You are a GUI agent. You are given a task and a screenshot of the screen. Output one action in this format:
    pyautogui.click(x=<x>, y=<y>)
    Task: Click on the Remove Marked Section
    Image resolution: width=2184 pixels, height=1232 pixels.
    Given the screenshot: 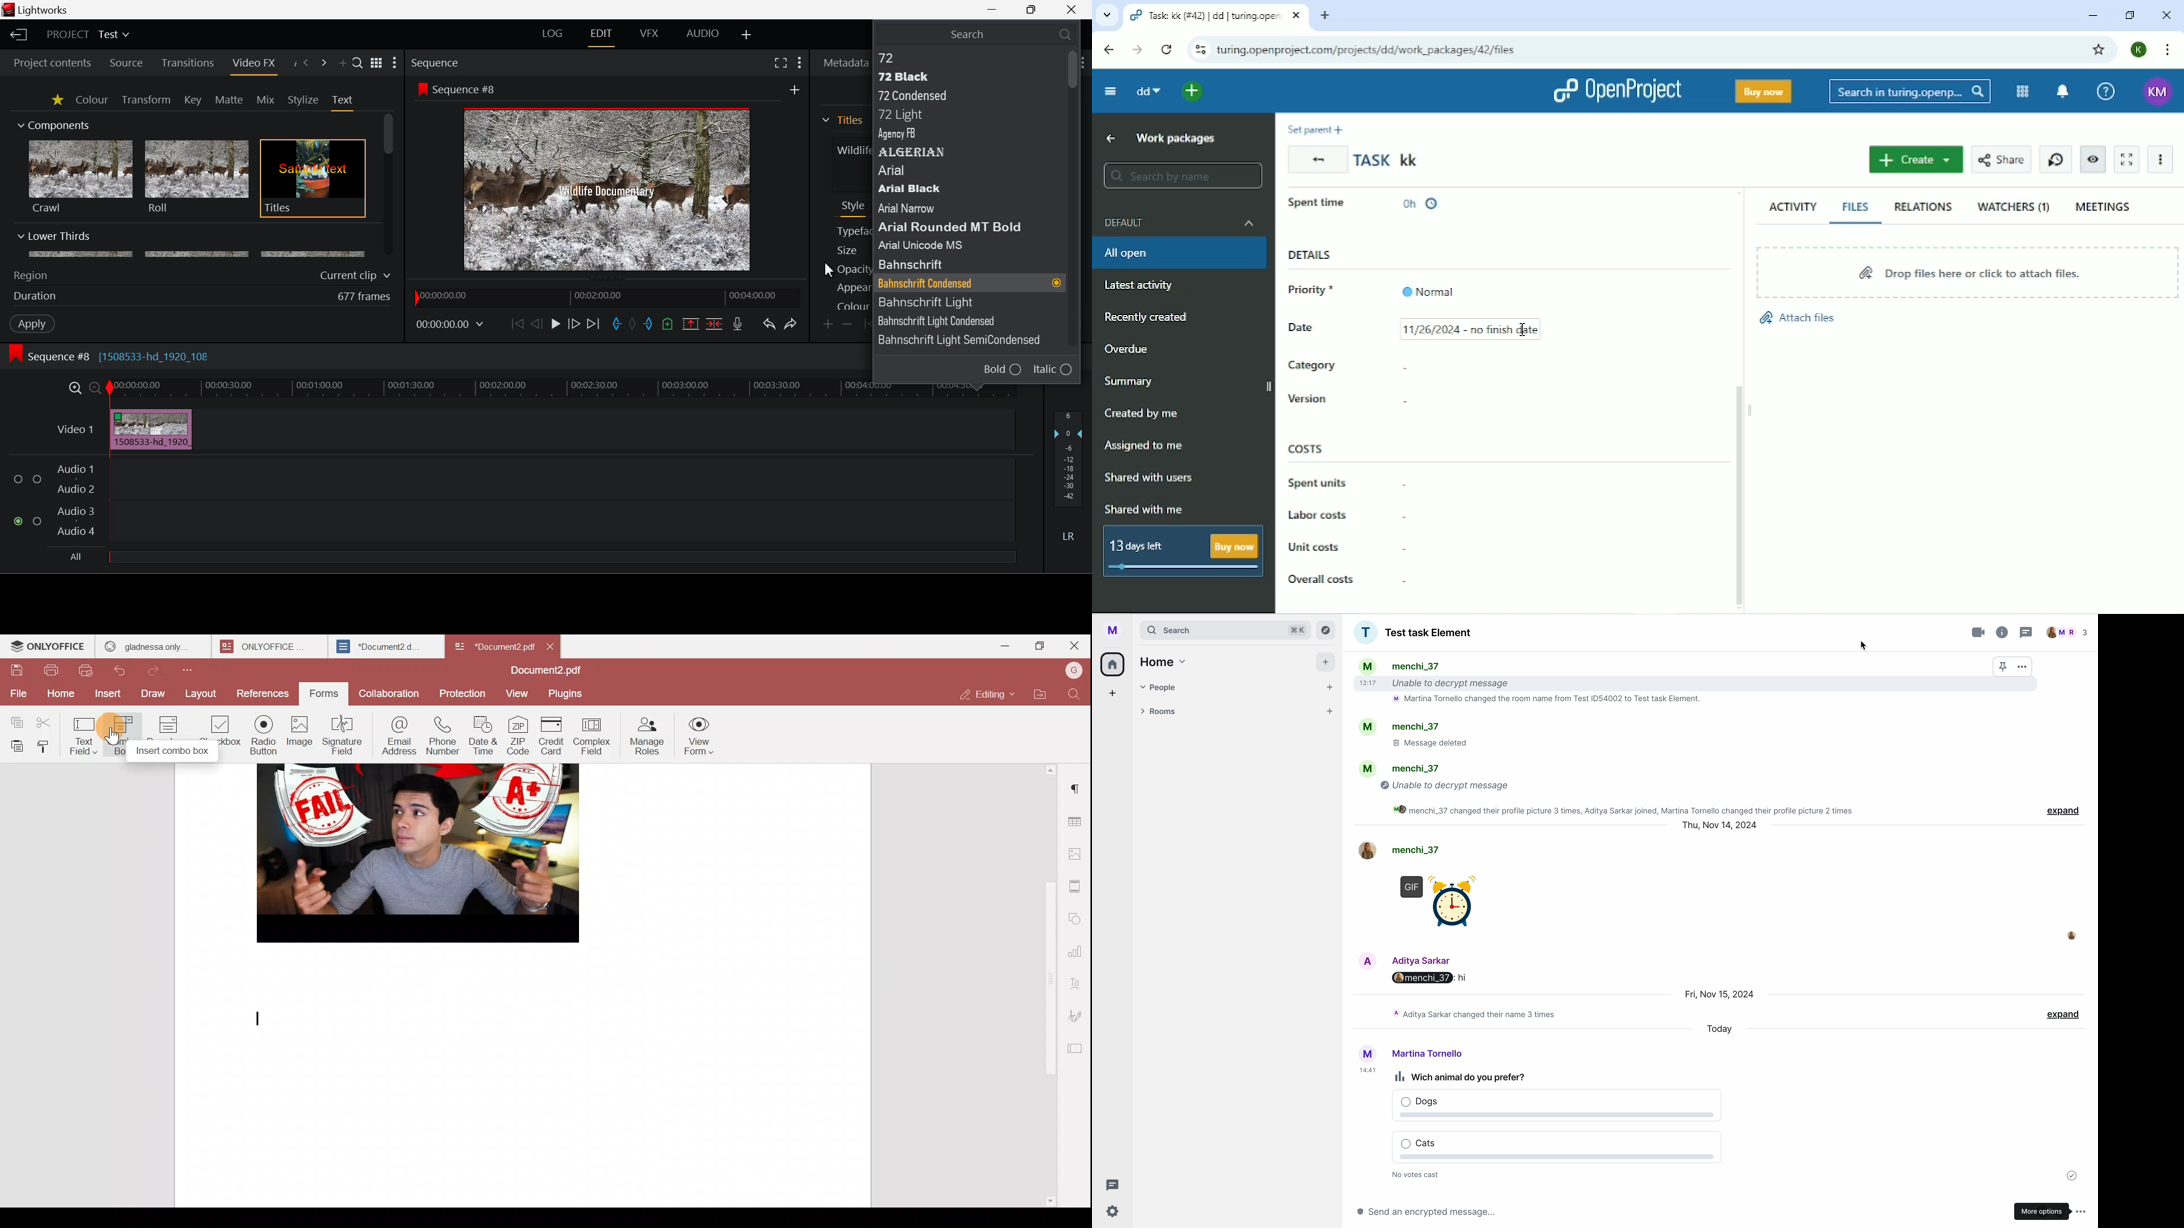 What is the action you would take?
    pyautogui.click(x=690, y=324)
    